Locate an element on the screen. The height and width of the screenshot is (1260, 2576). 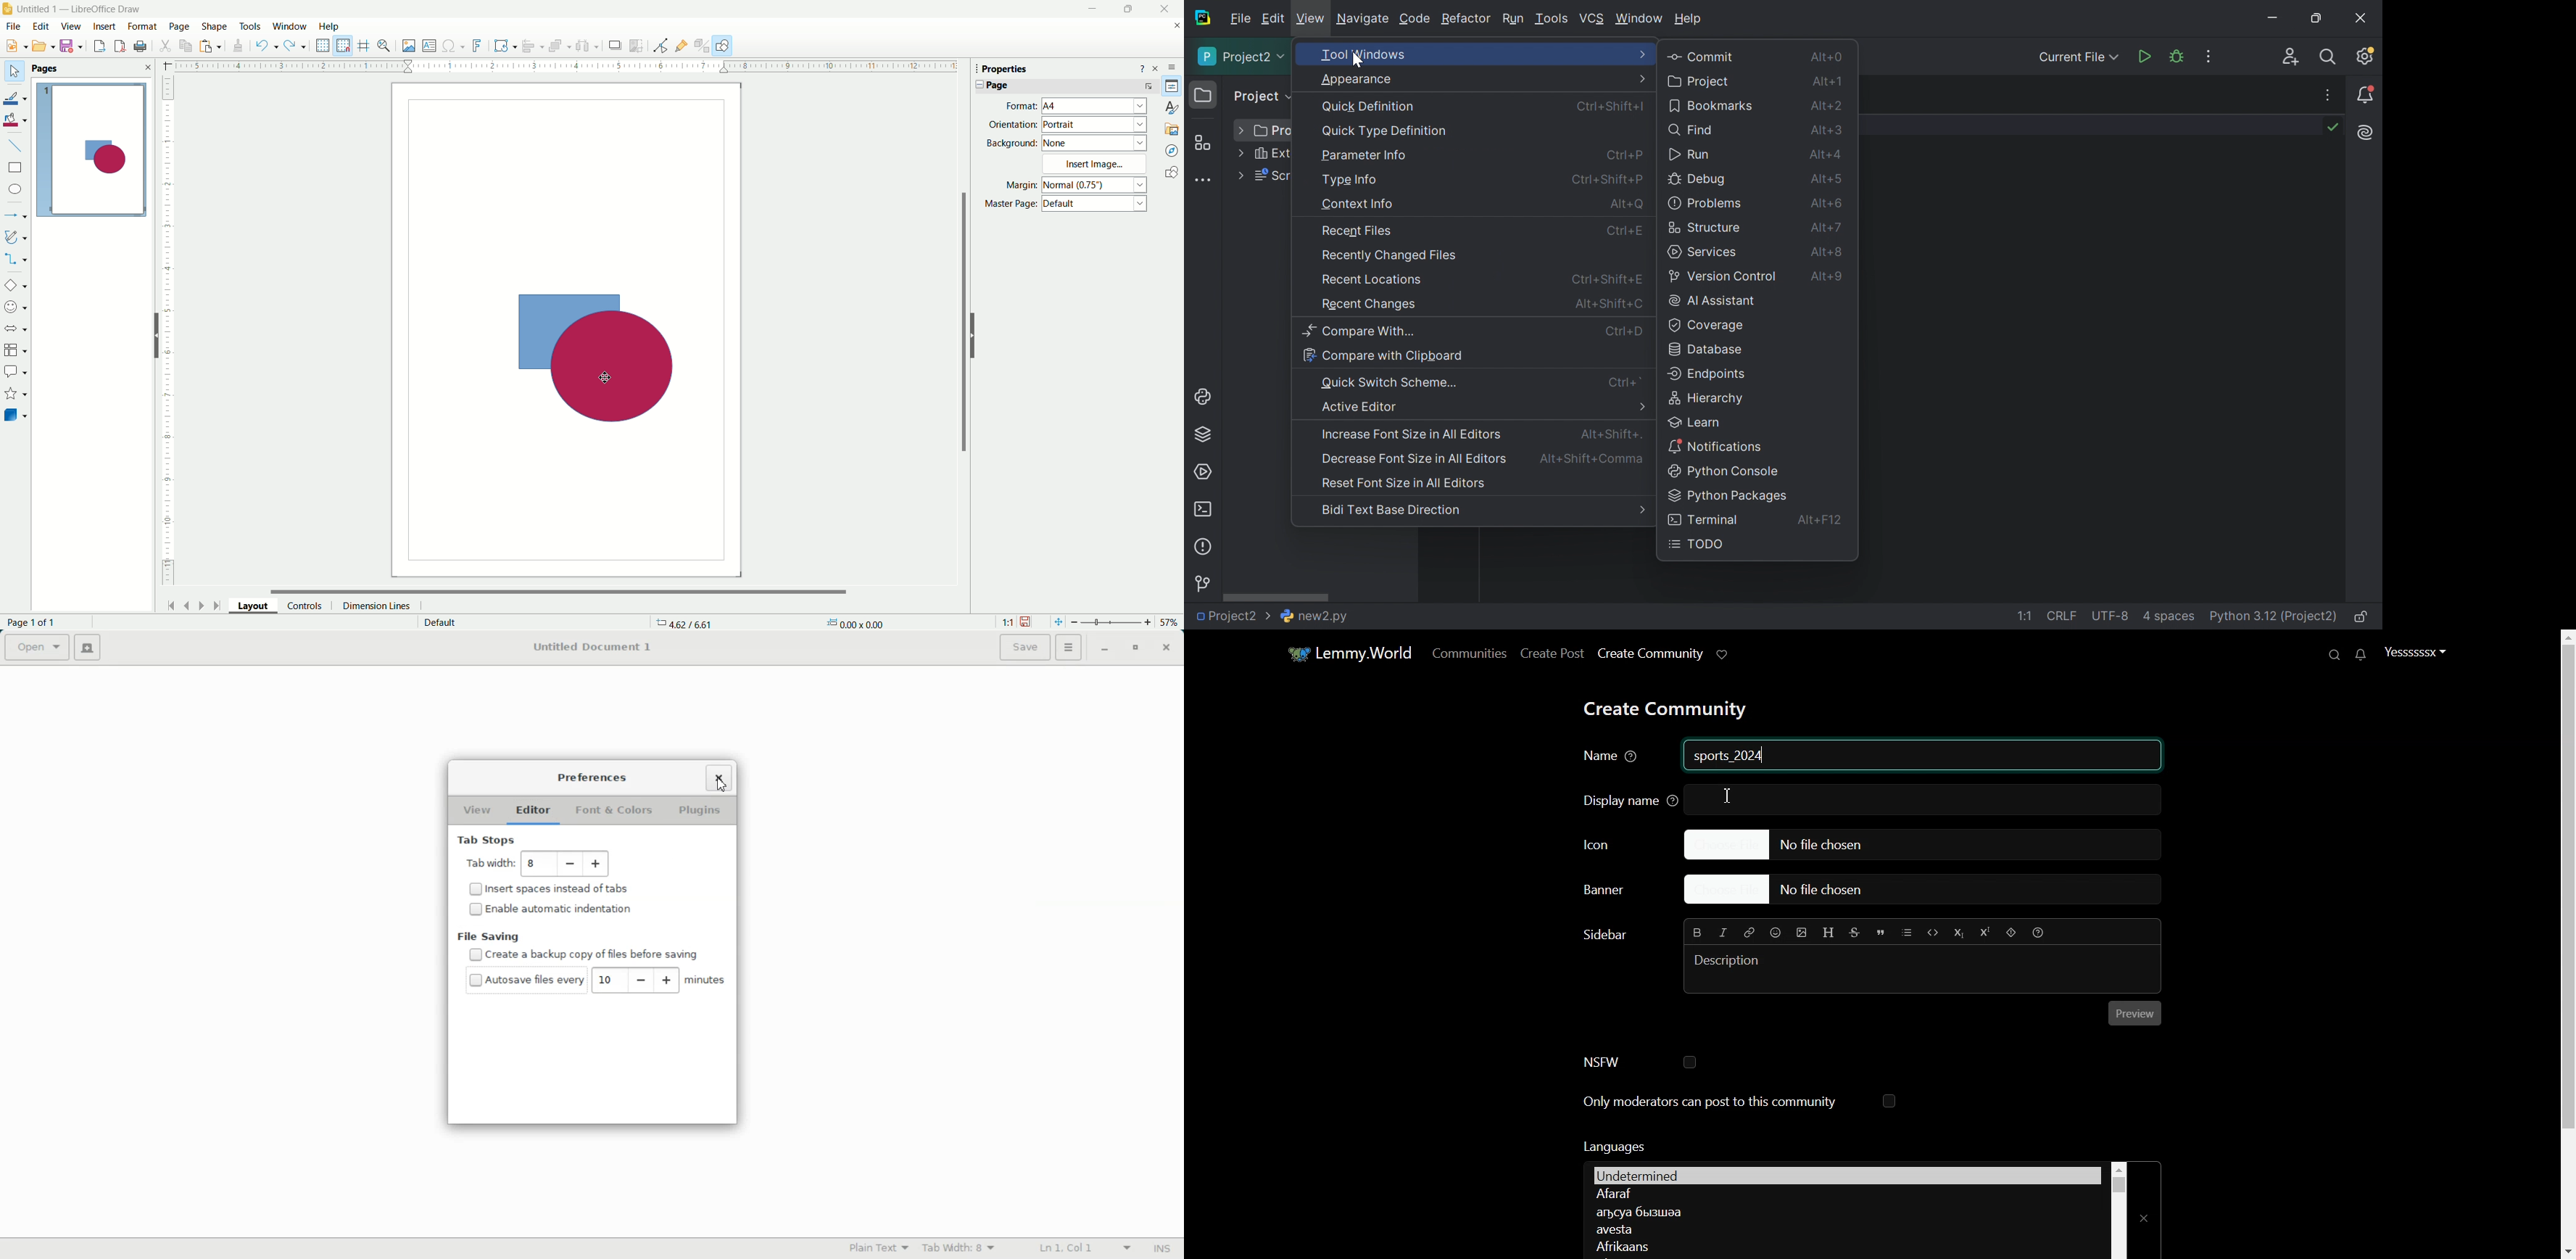
Bold is located at coordinates (1698, 931).